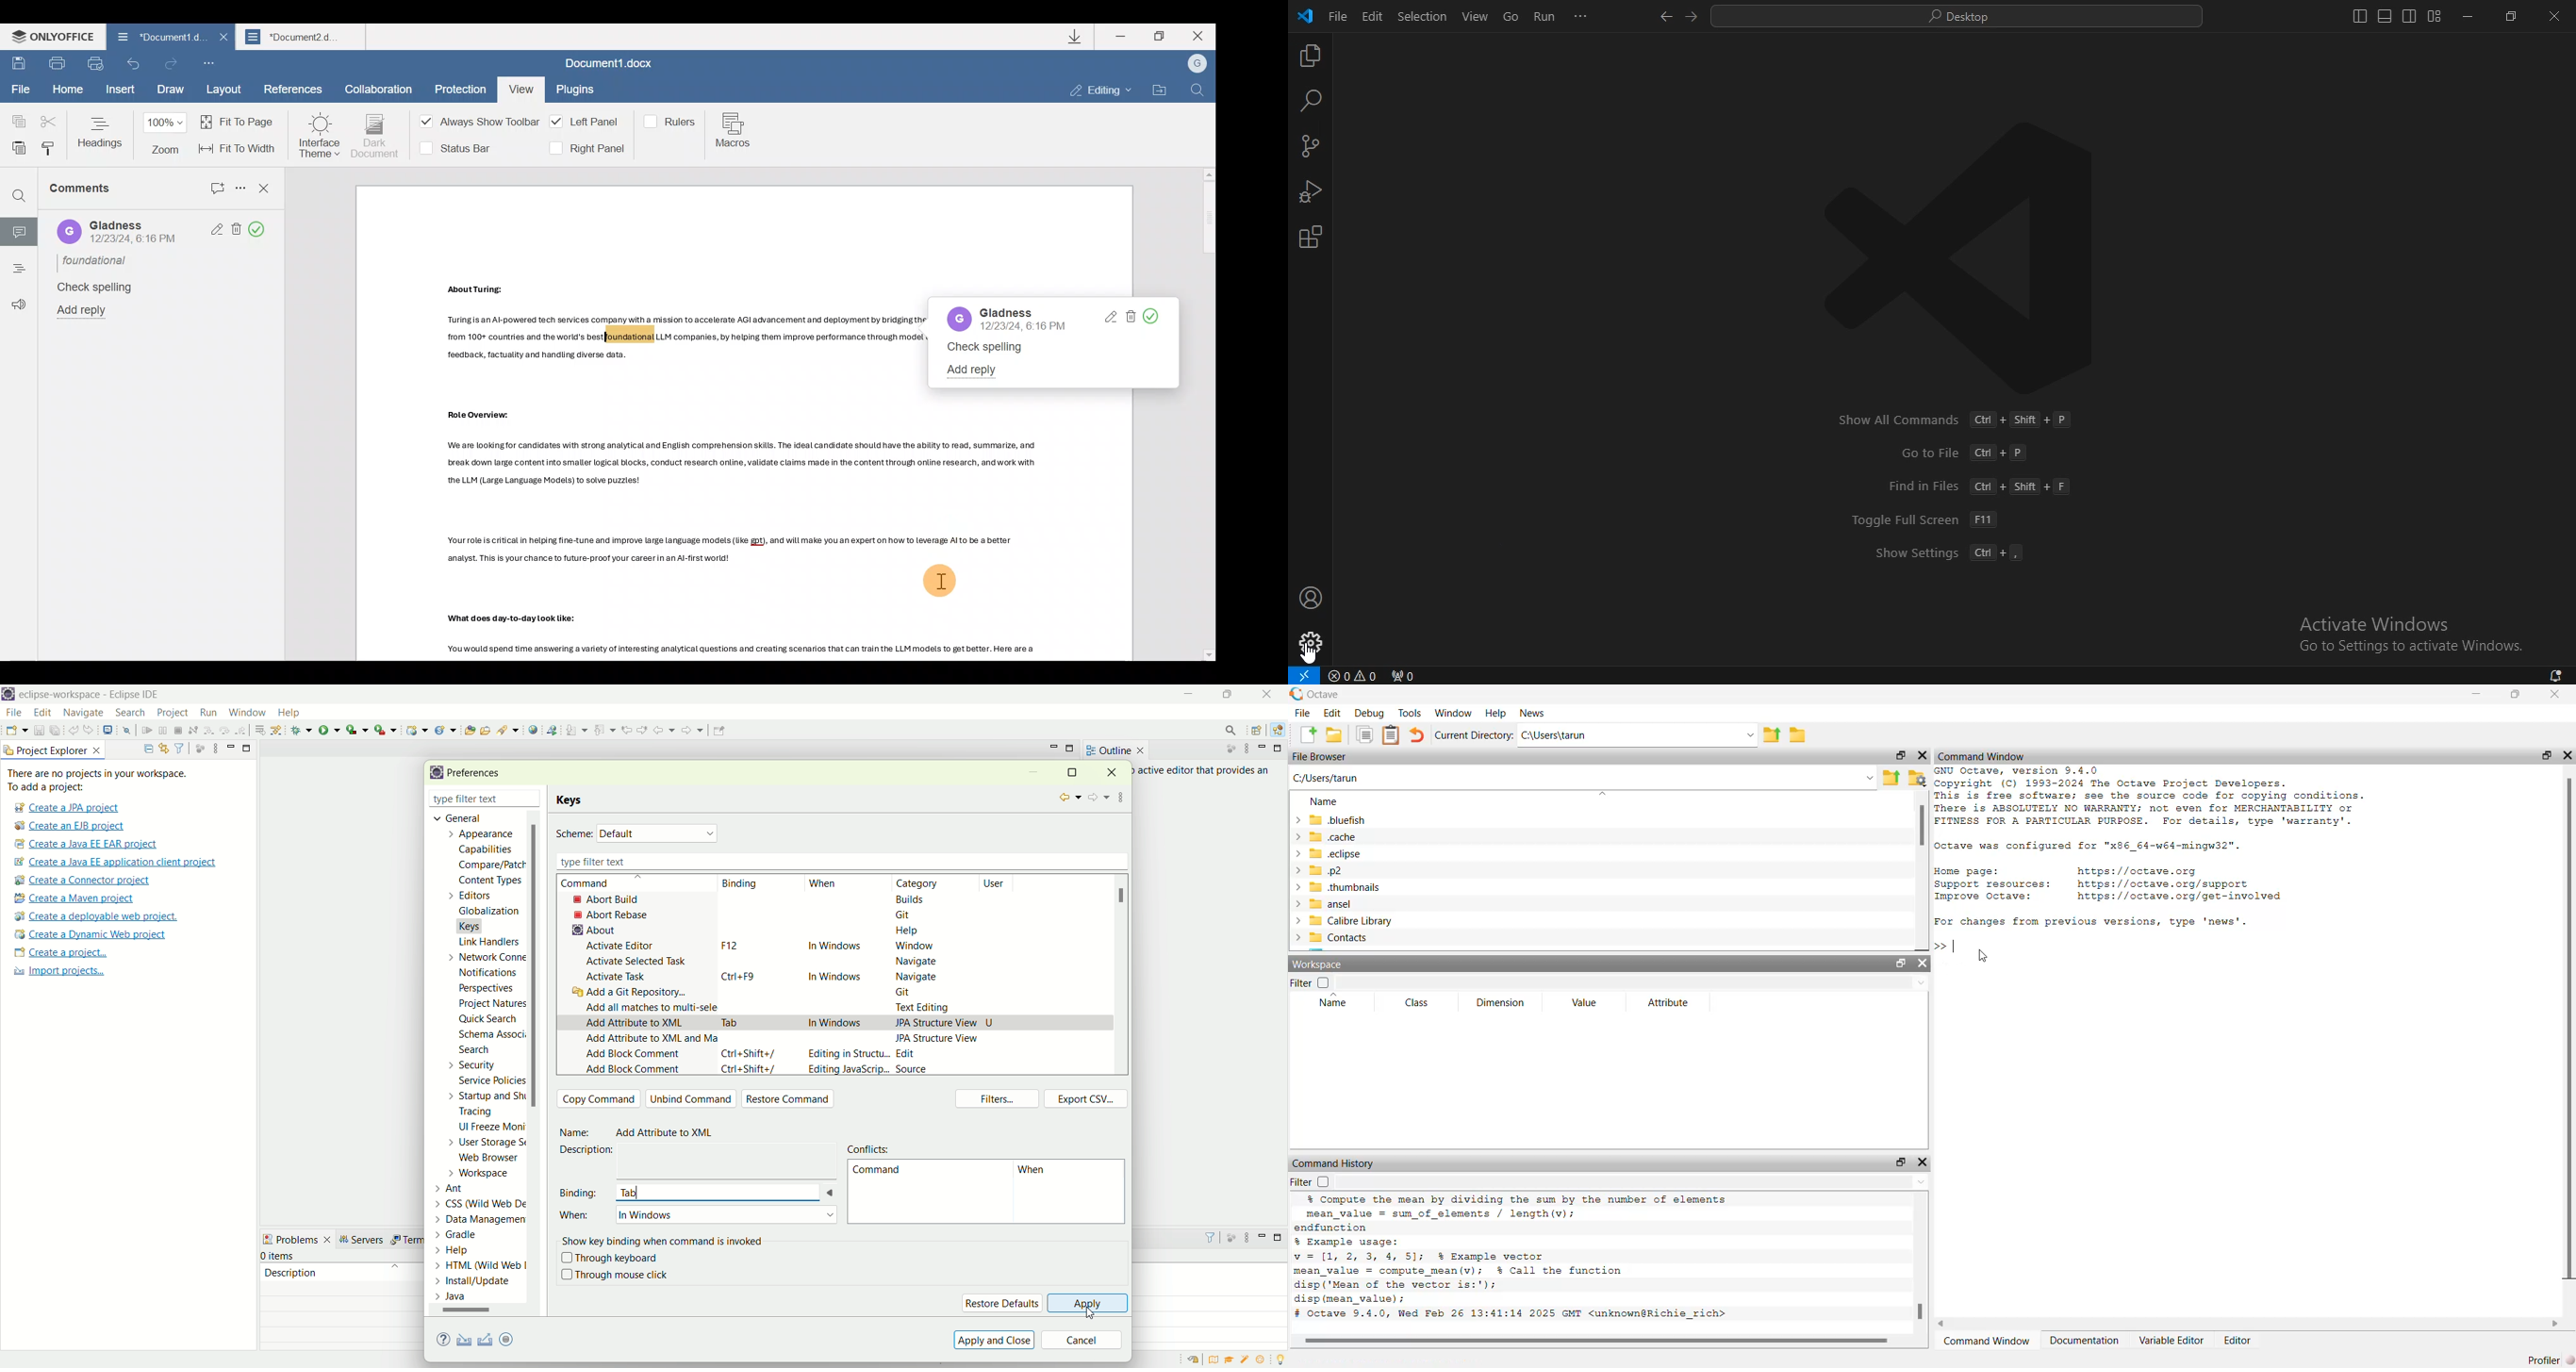 This screenshot has width=2576, height=1372. Describe the element at coordinates (835, 948) in the screenshot. I see `in windows` at that location.